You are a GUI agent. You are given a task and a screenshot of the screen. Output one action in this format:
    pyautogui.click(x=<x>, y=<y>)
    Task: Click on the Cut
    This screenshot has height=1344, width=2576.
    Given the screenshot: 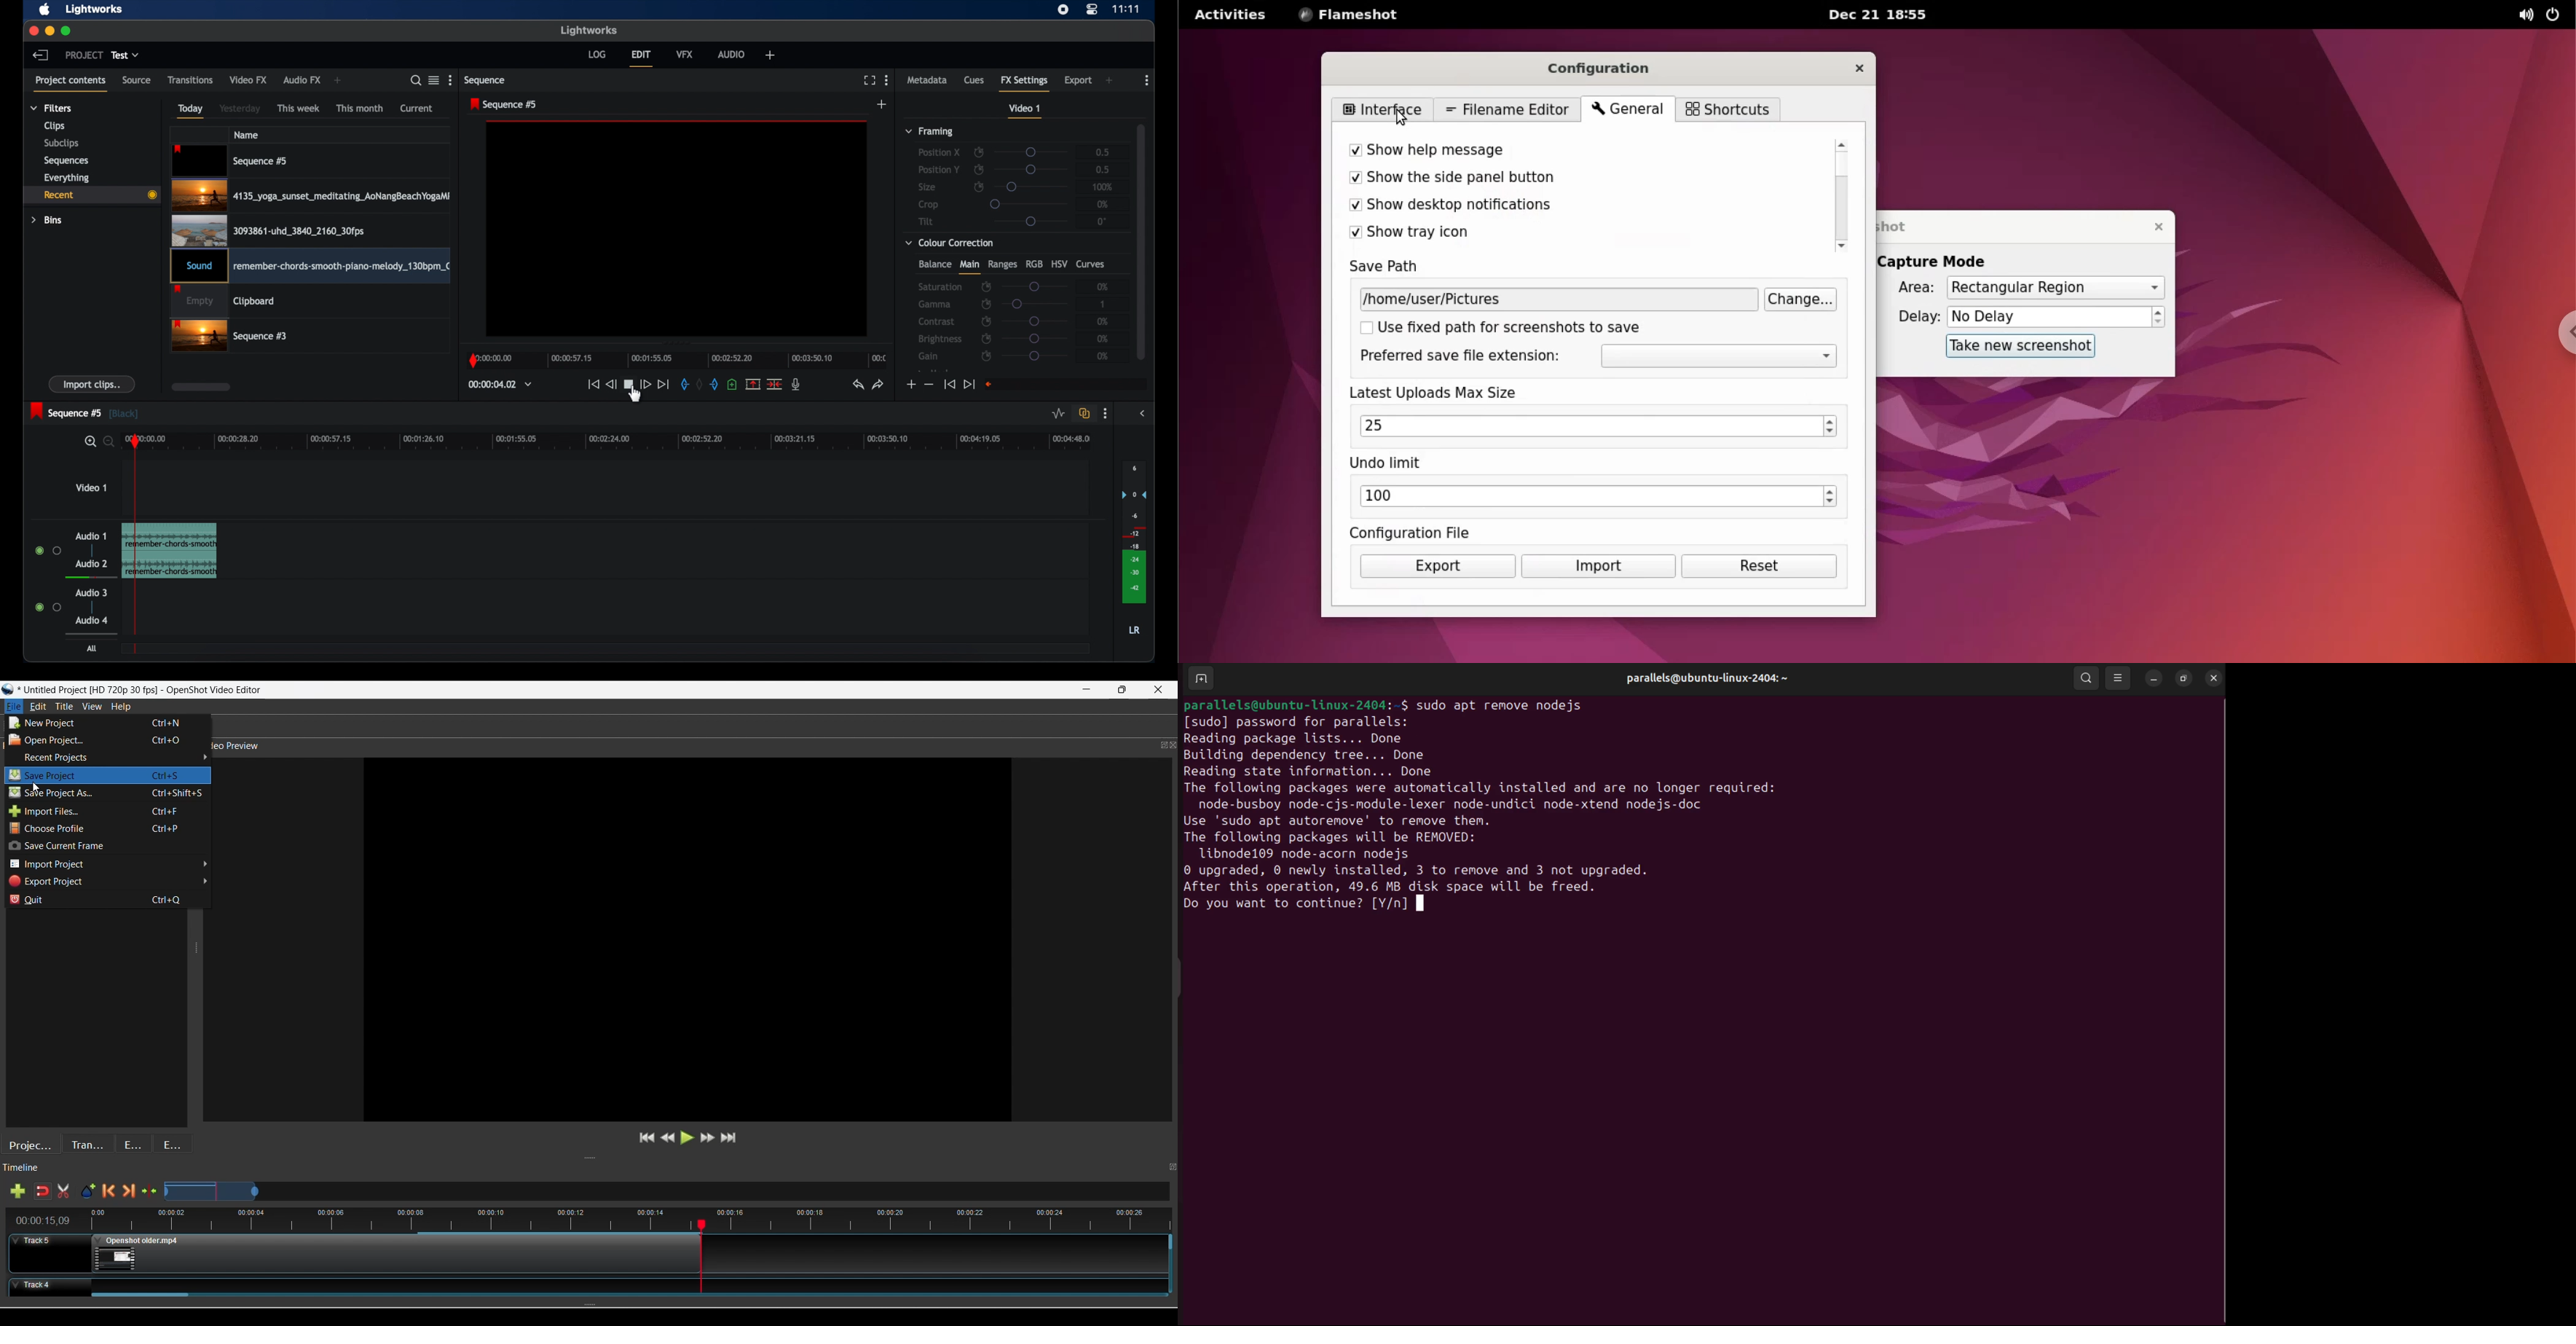 What is the action you would take?
    pyautogui.click(x=63, y=1191)
    